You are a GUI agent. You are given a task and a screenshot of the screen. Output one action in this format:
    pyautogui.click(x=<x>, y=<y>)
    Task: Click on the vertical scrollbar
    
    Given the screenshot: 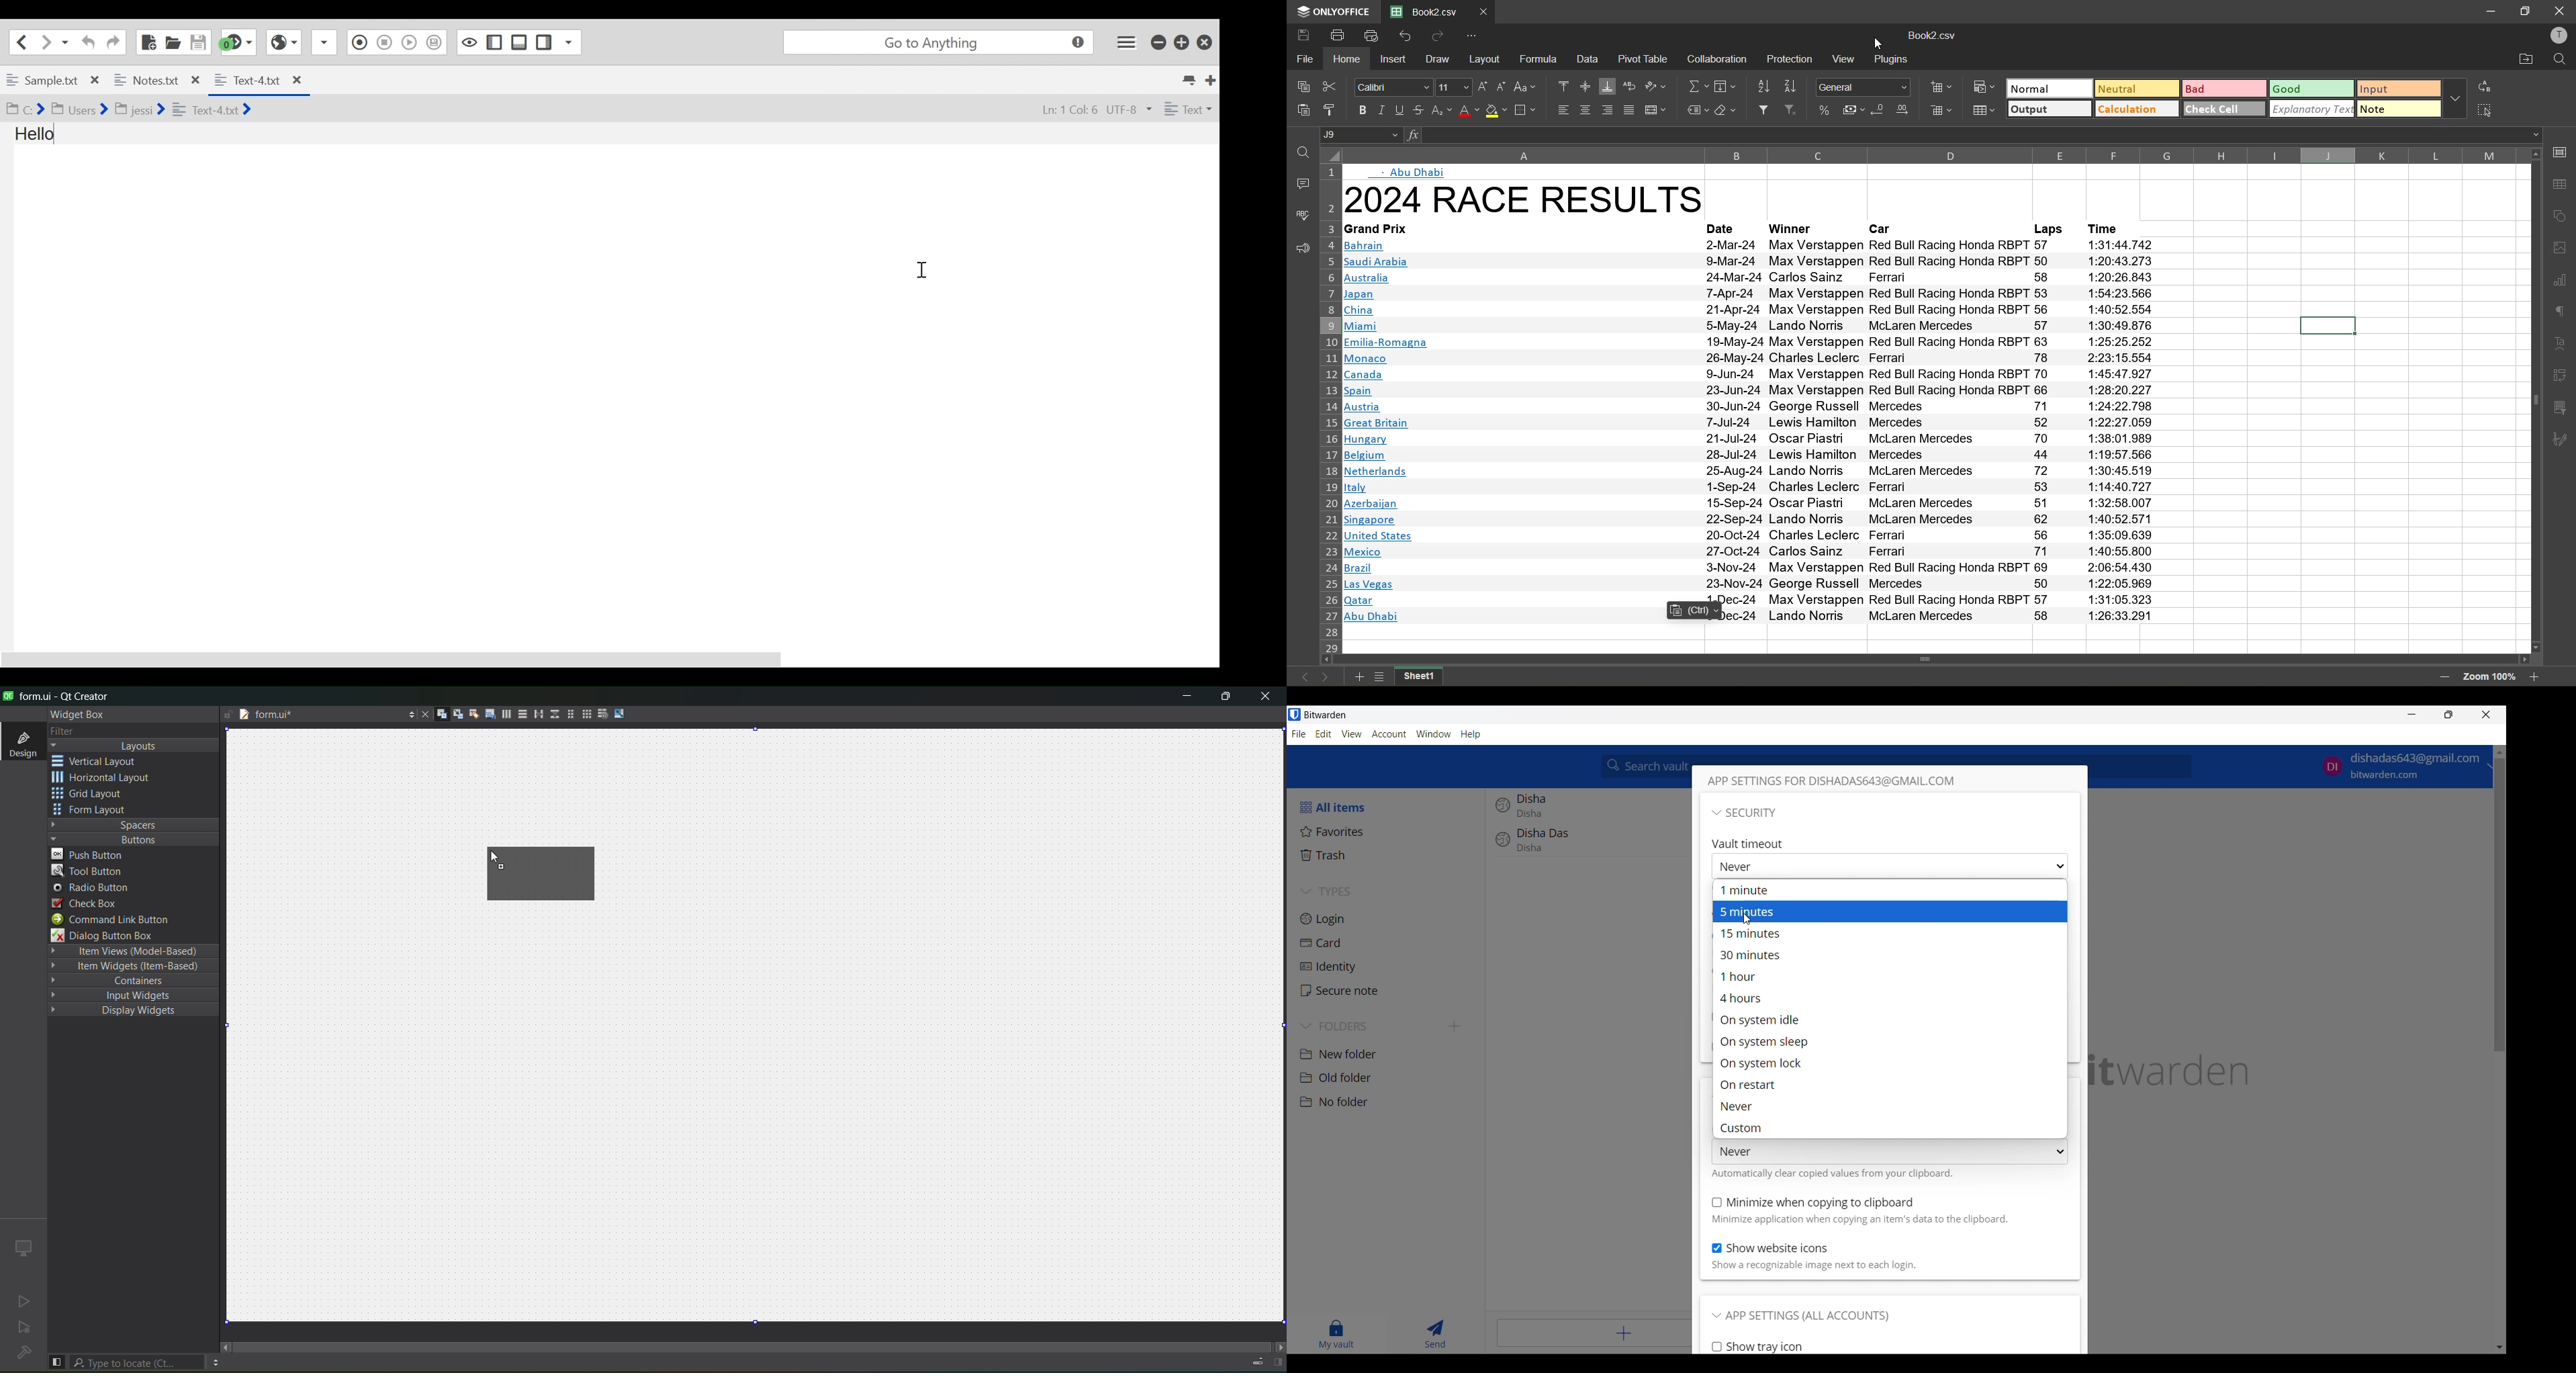 What is the action you would take?
    pyautogui.click(x=2534, y=400)
    